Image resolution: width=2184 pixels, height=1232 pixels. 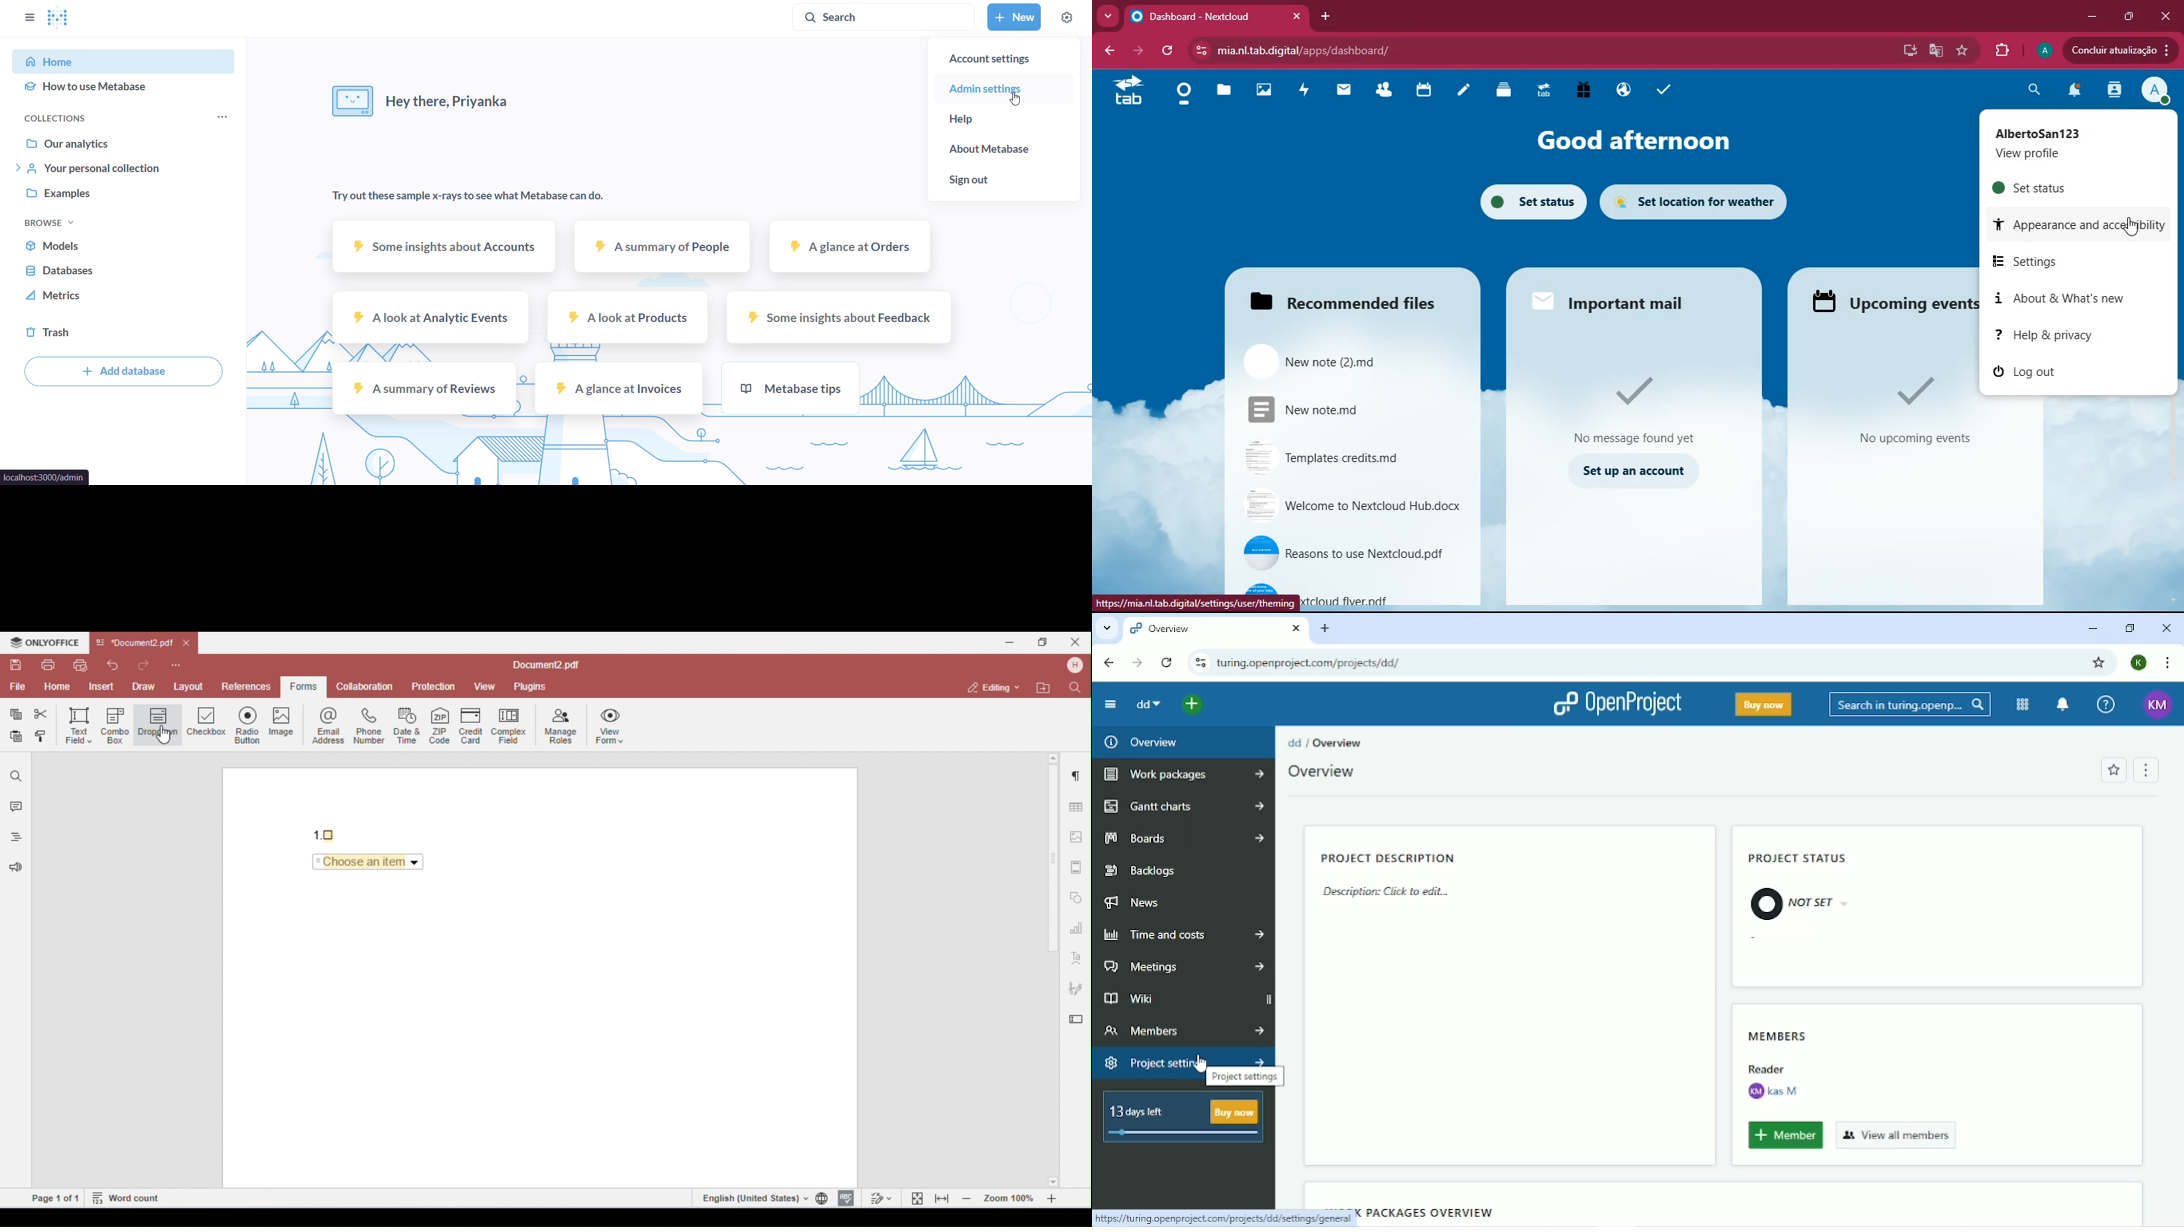 What do you see at coordinates (839, 316) in the screenshot?
I see `some insights about feedback` at bounding box center [839, 316].